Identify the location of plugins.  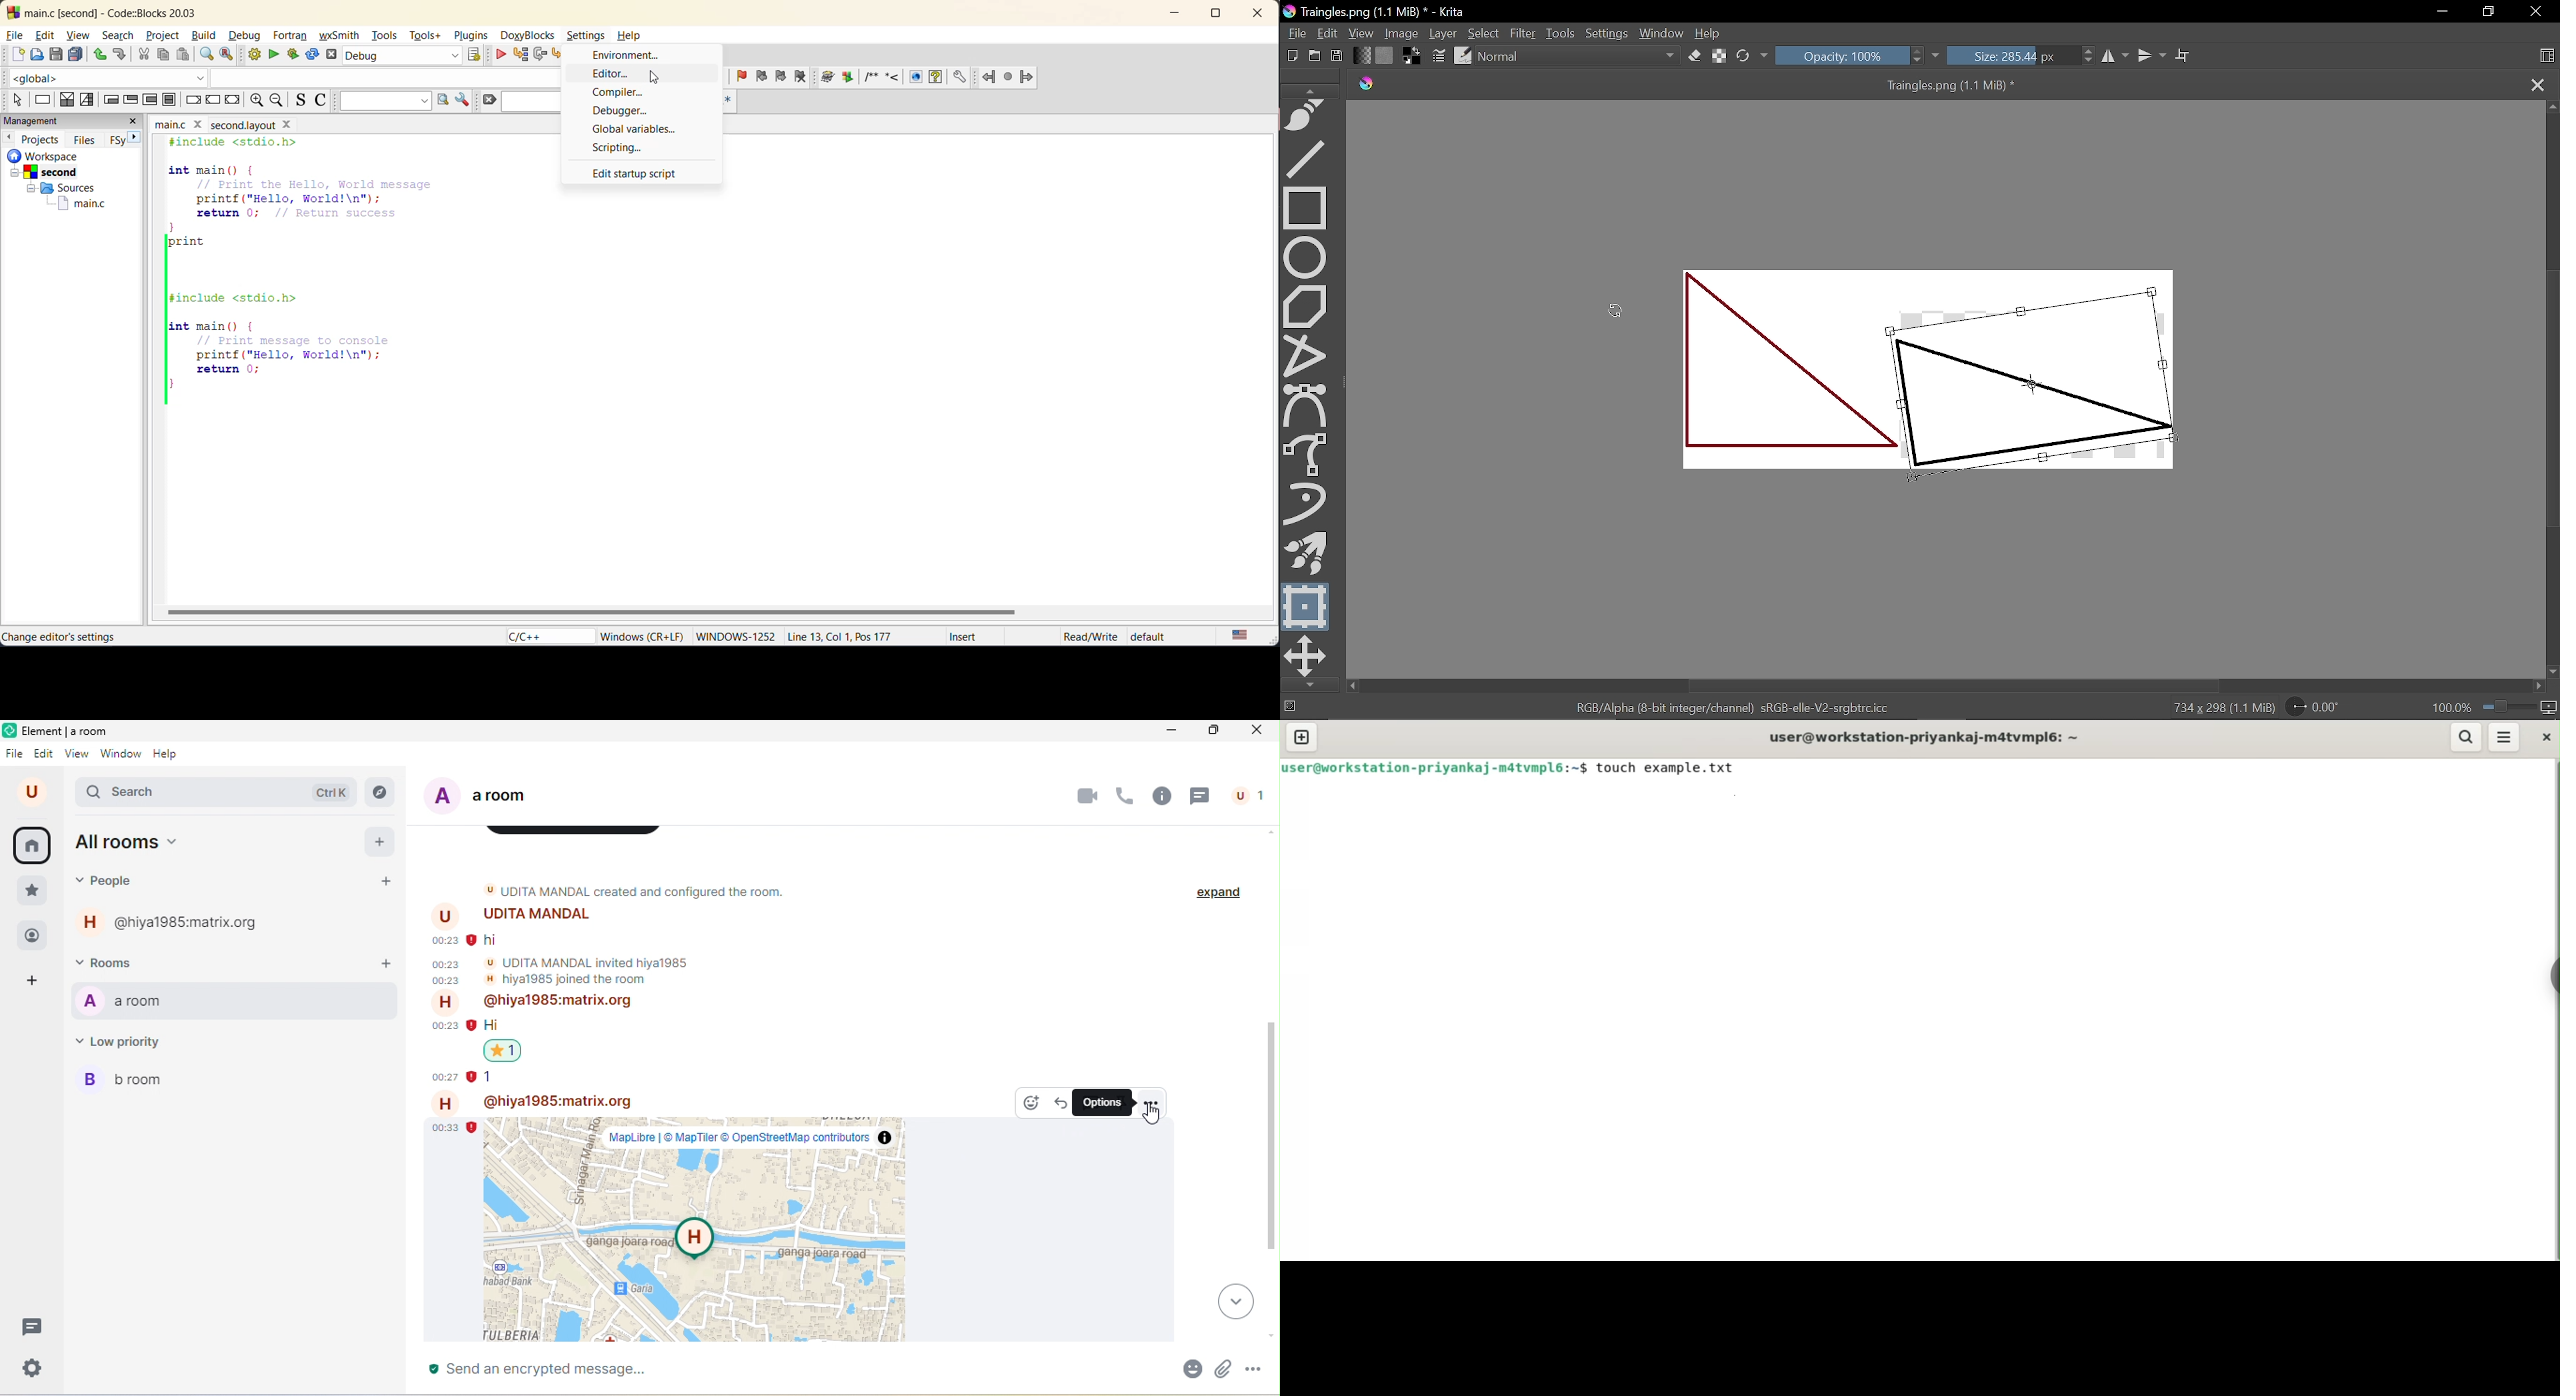
(469, 36).